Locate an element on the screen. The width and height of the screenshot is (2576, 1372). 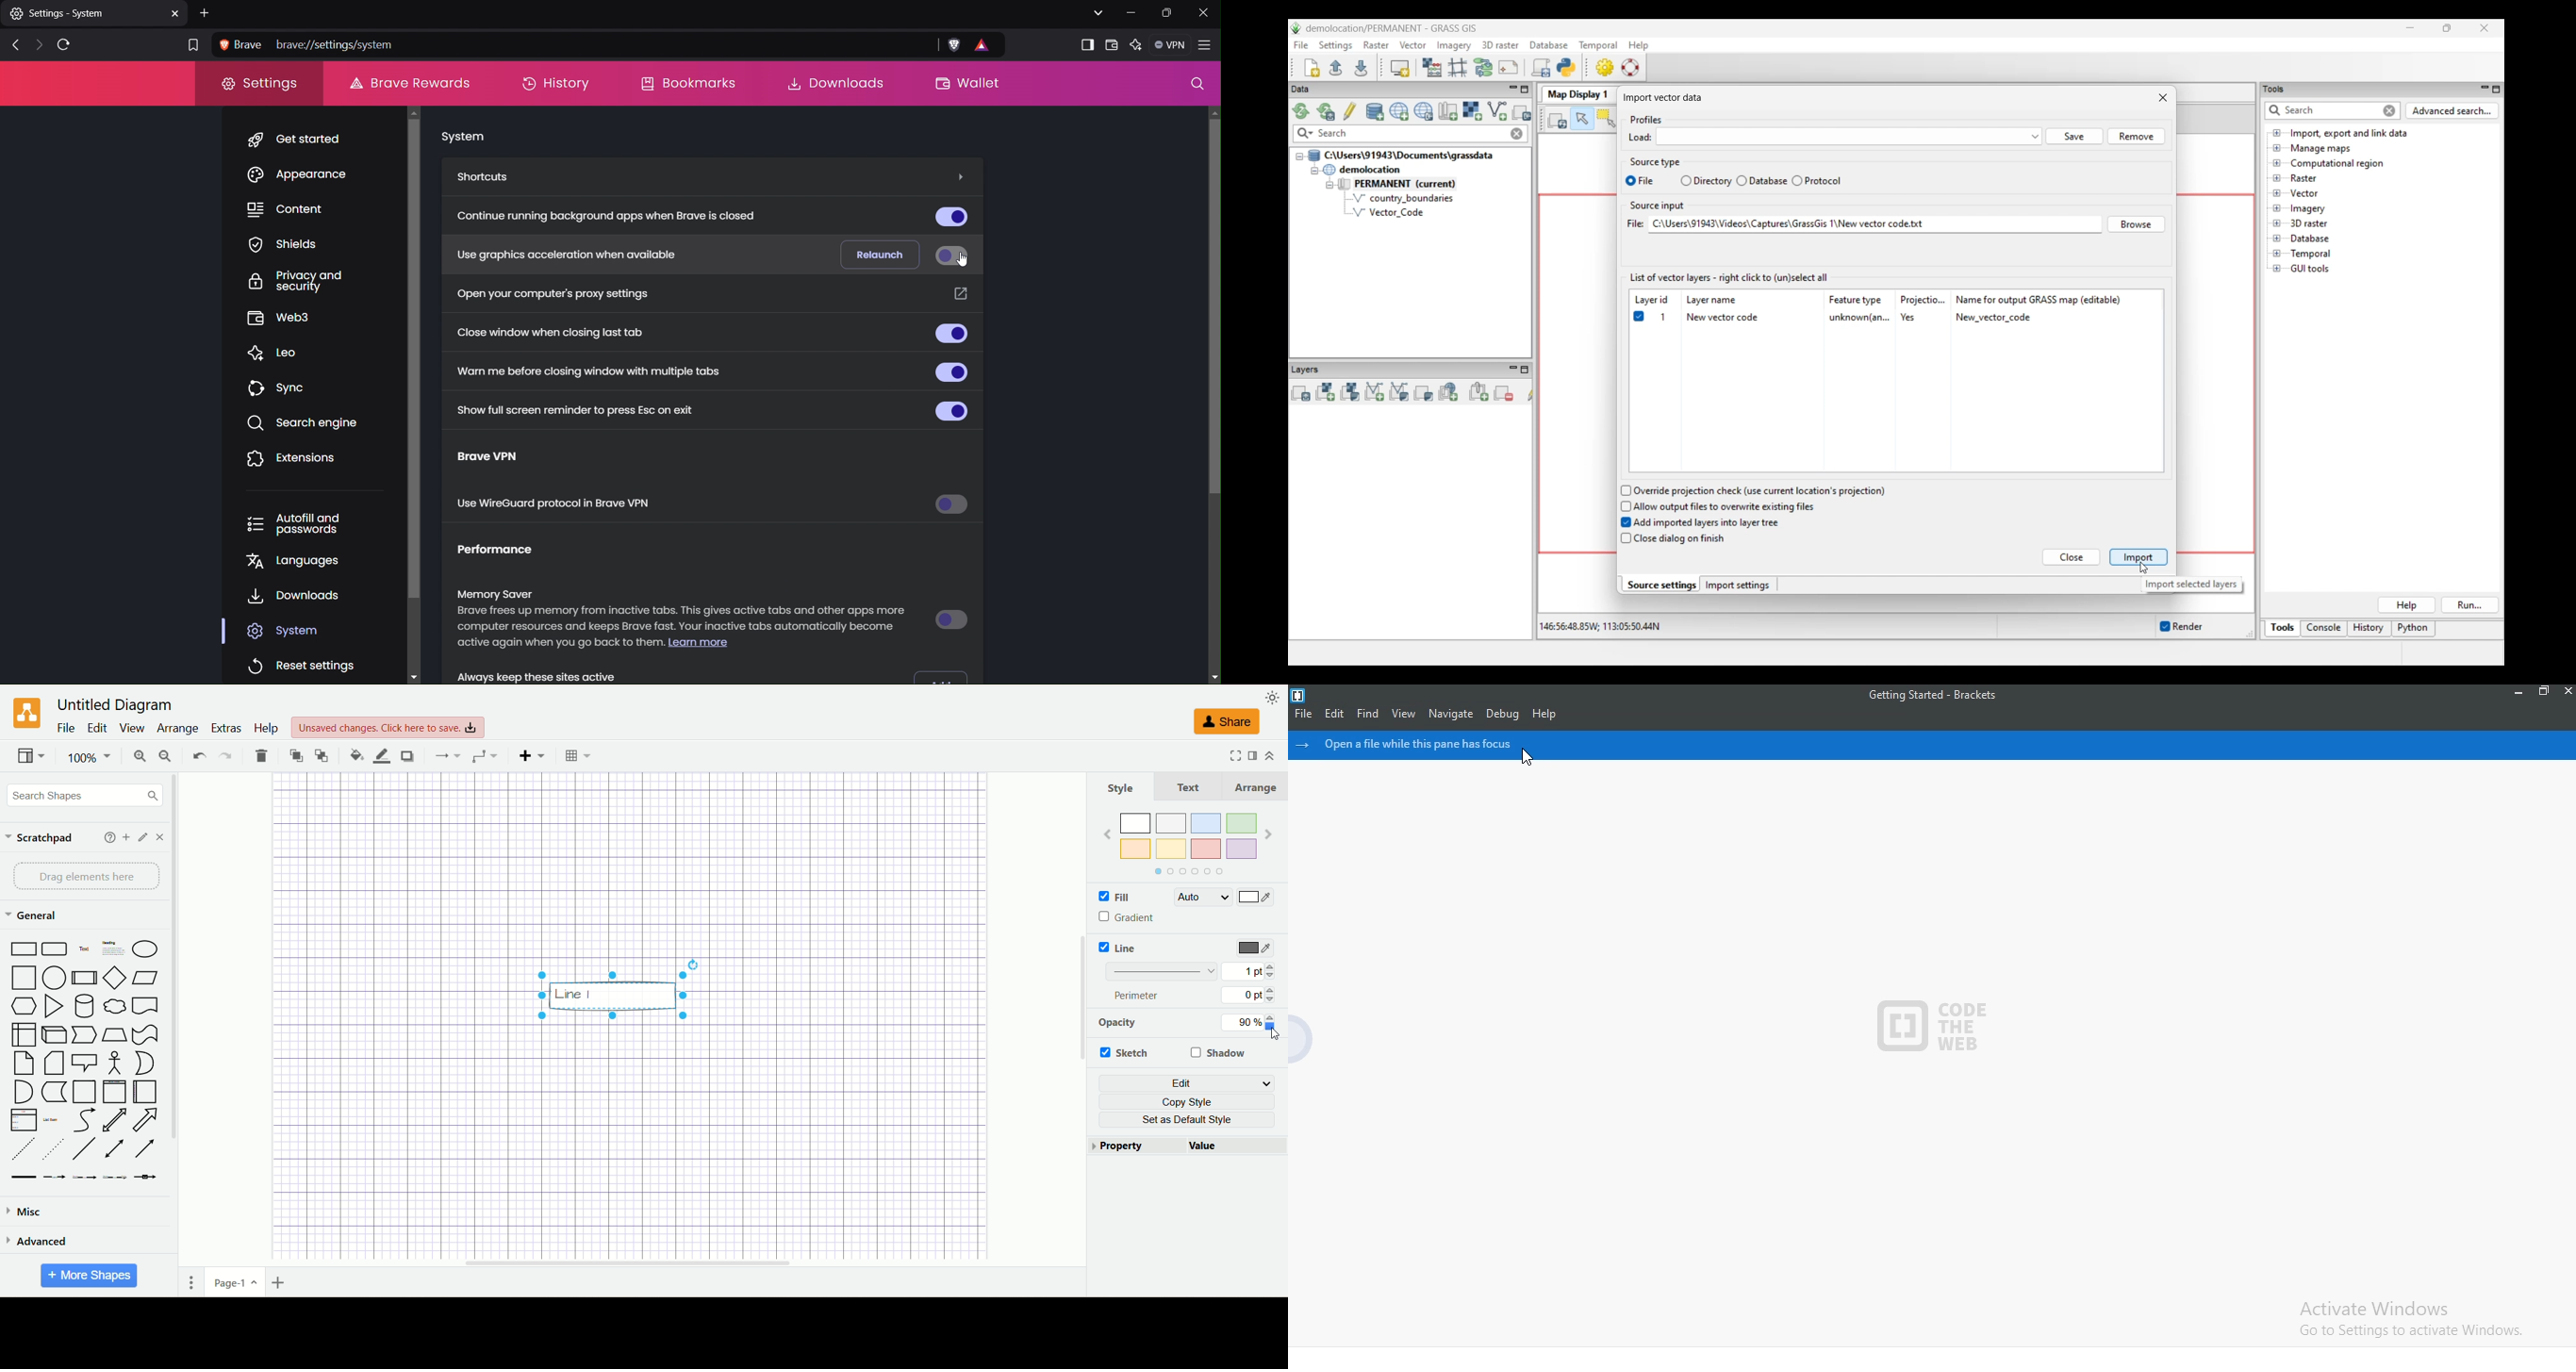
Memory Saver is located at coordinates (684, 622).